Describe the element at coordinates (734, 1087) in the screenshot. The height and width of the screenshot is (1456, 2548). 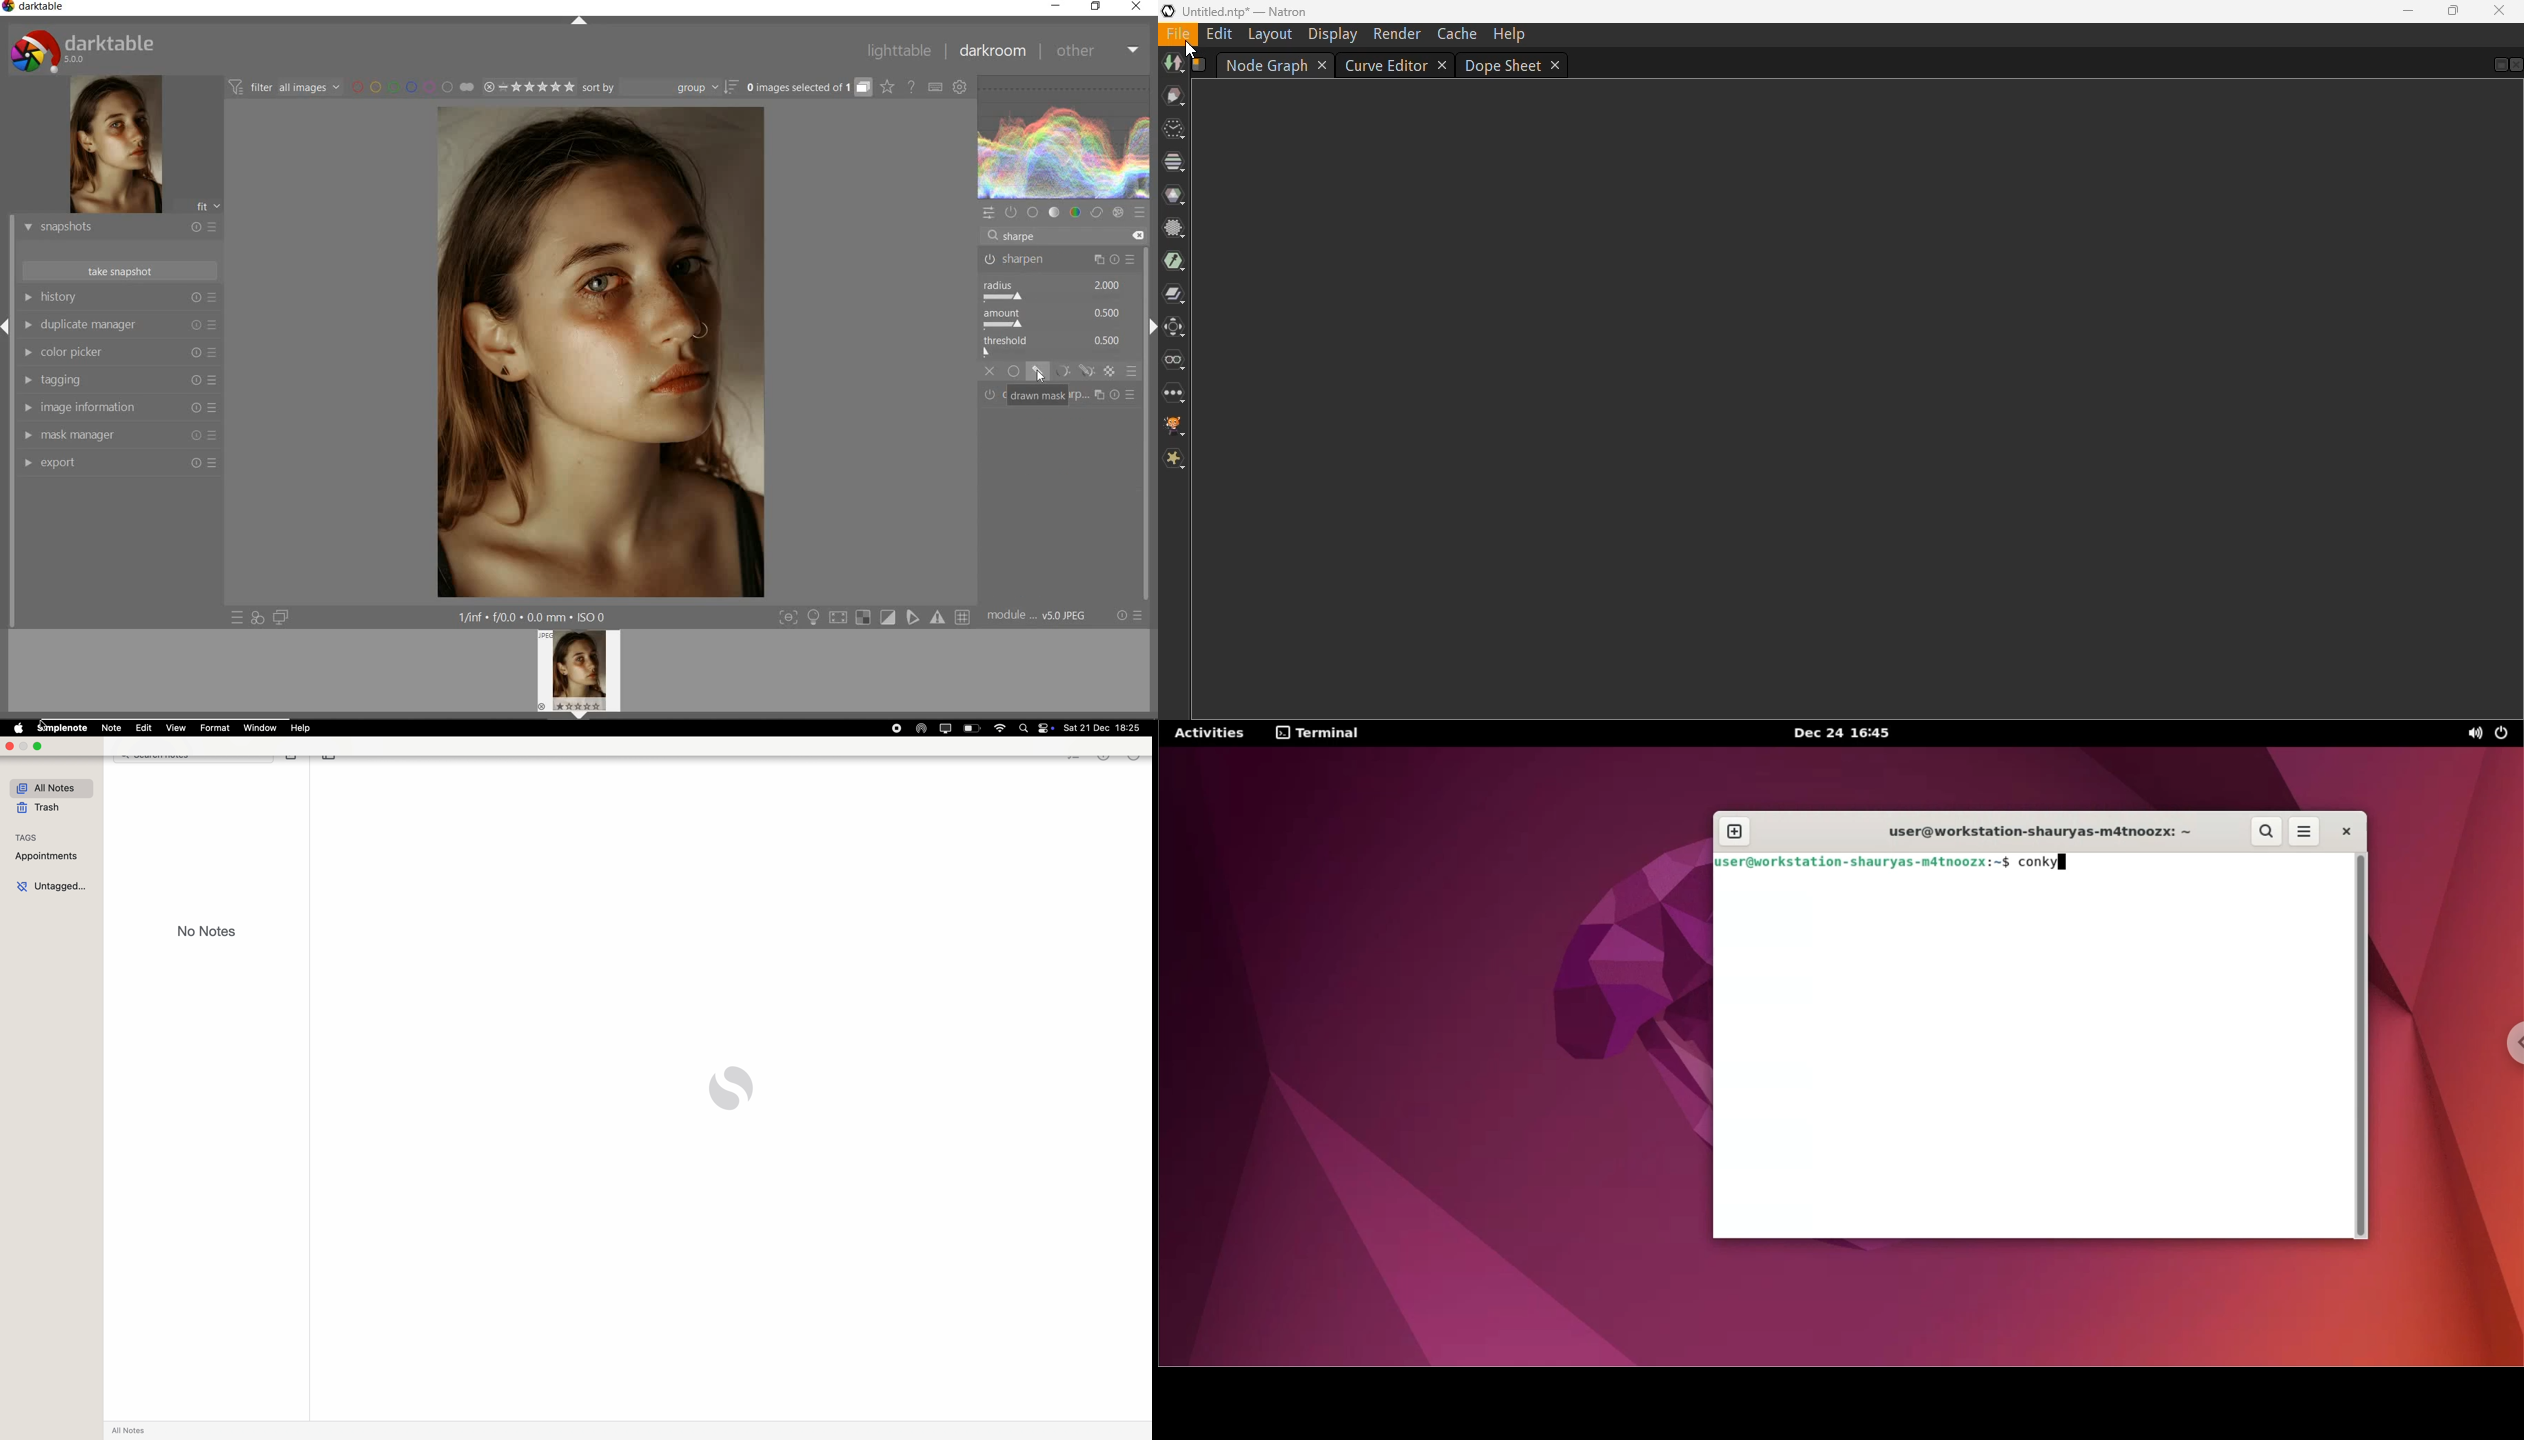
I see `Simplenote logo` at that location.